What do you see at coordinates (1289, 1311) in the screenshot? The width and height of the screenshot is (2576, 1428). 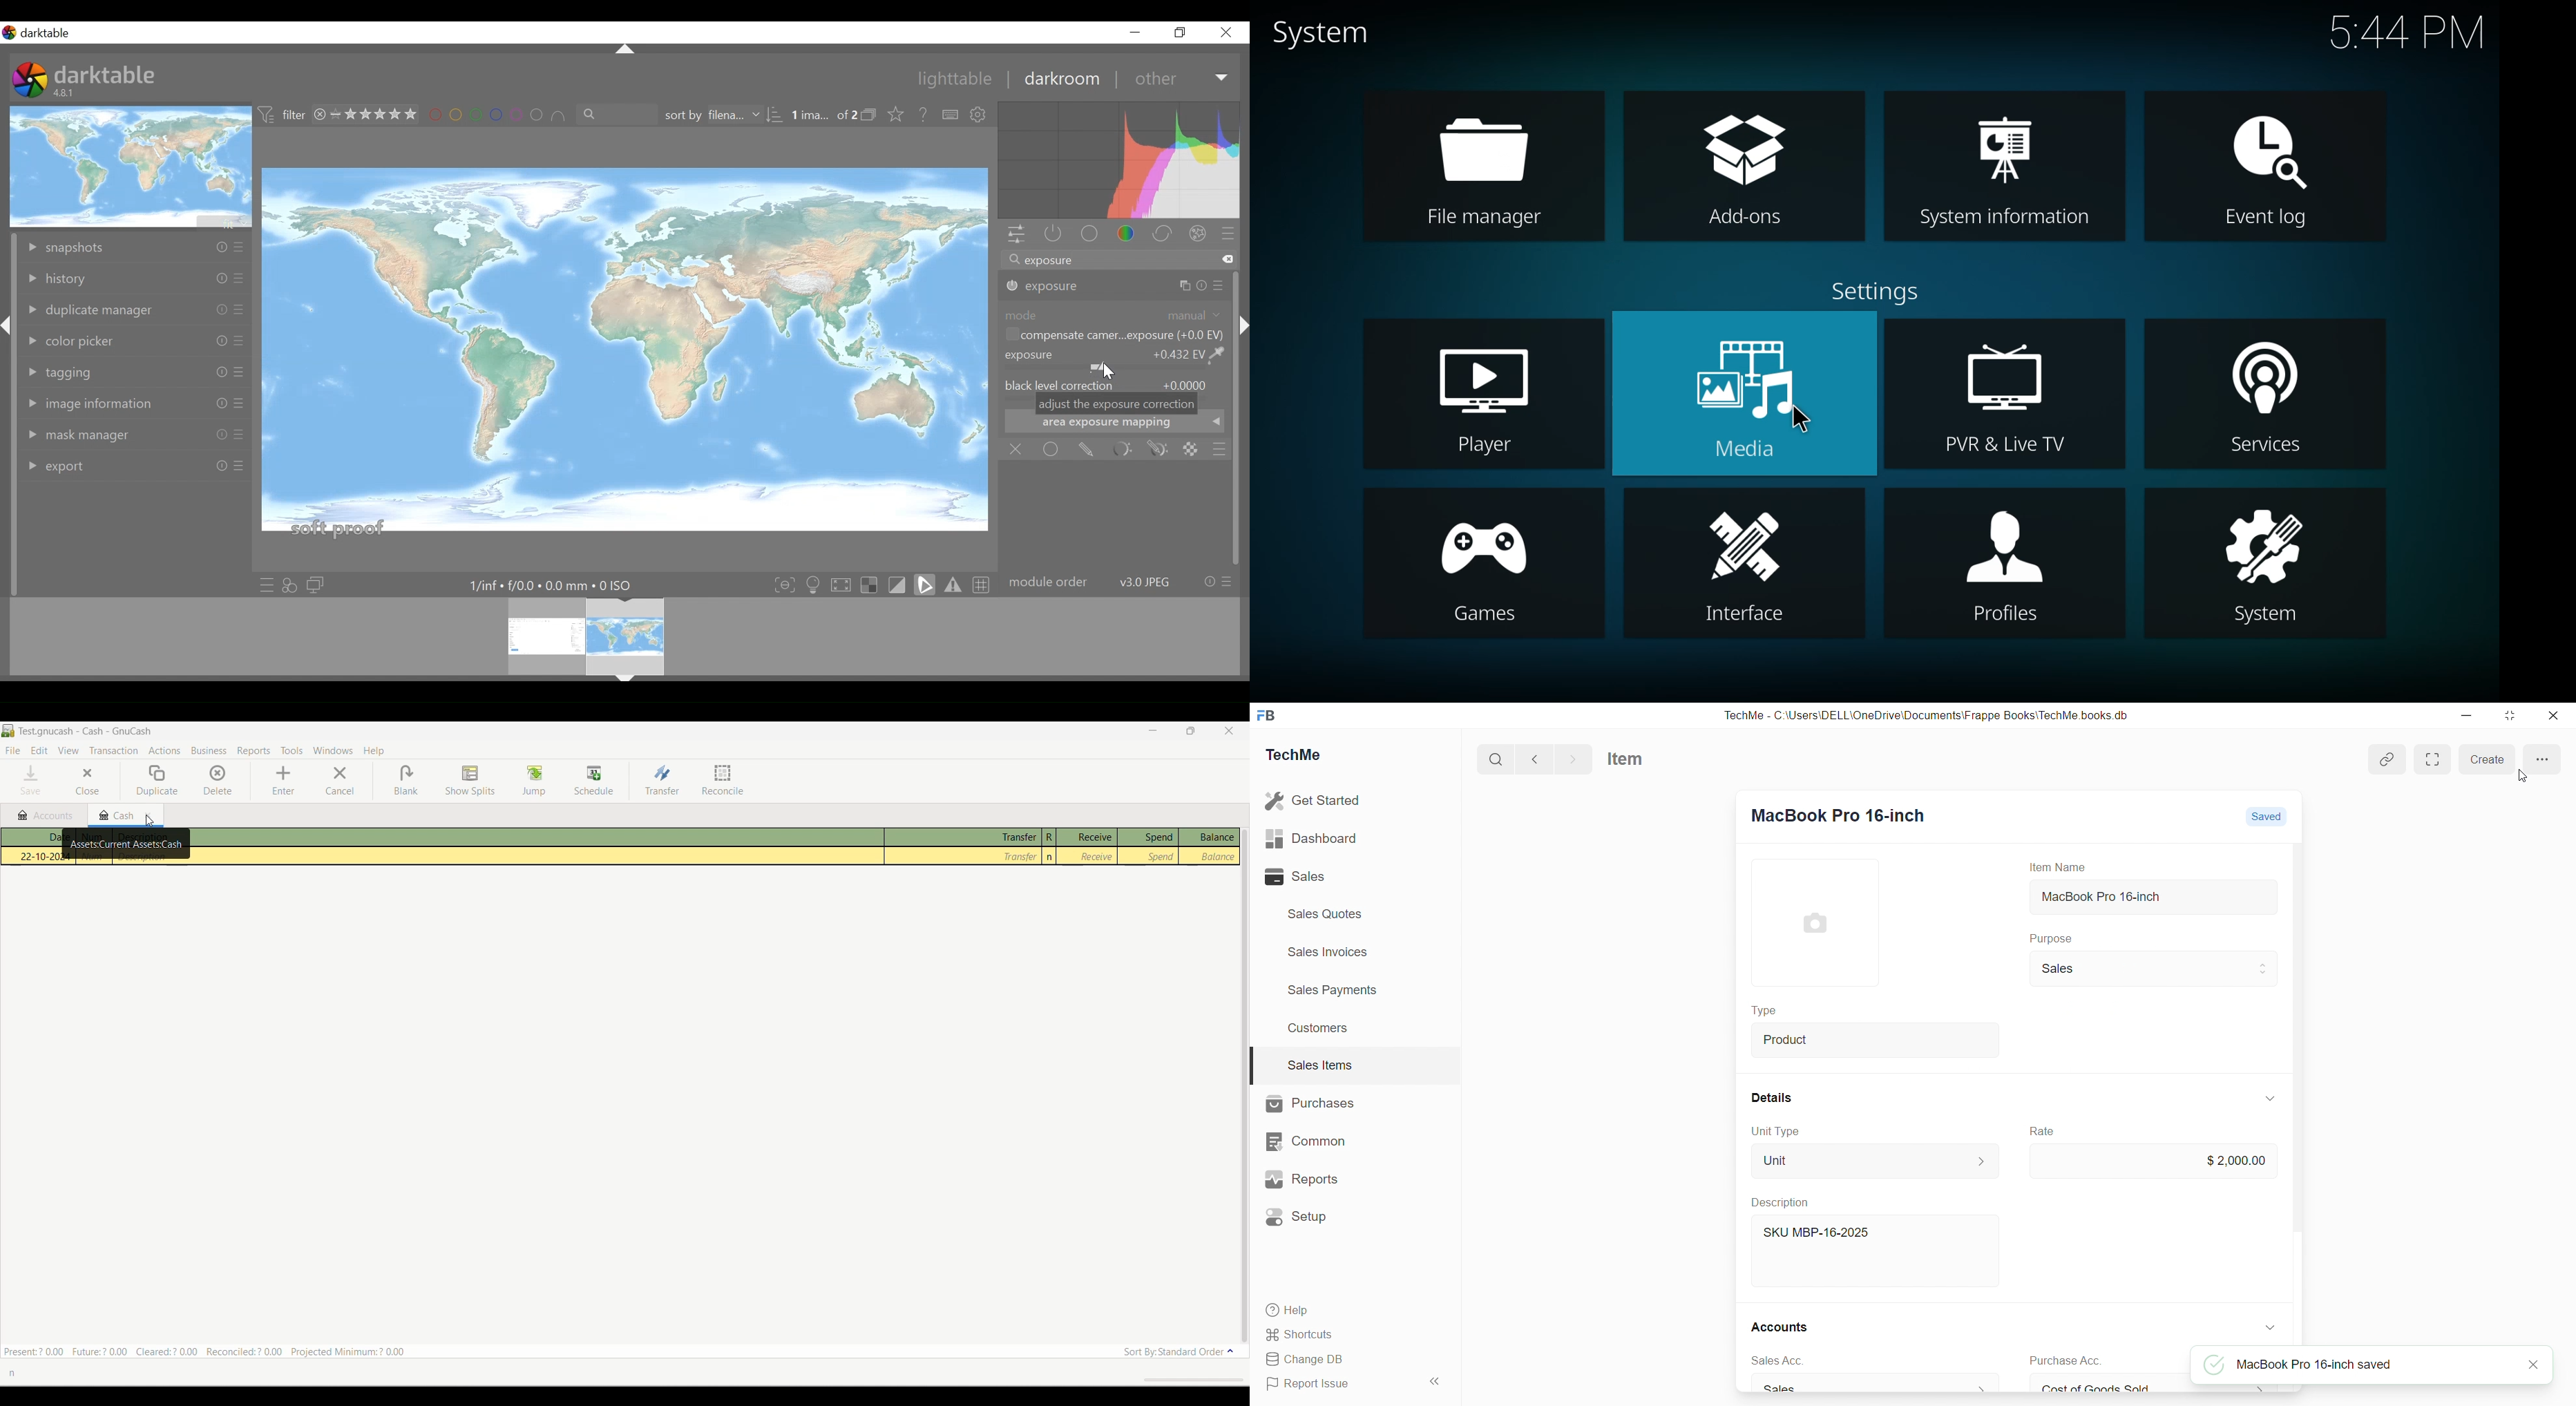 I see `Help` at bounding box center [1289, 1311].